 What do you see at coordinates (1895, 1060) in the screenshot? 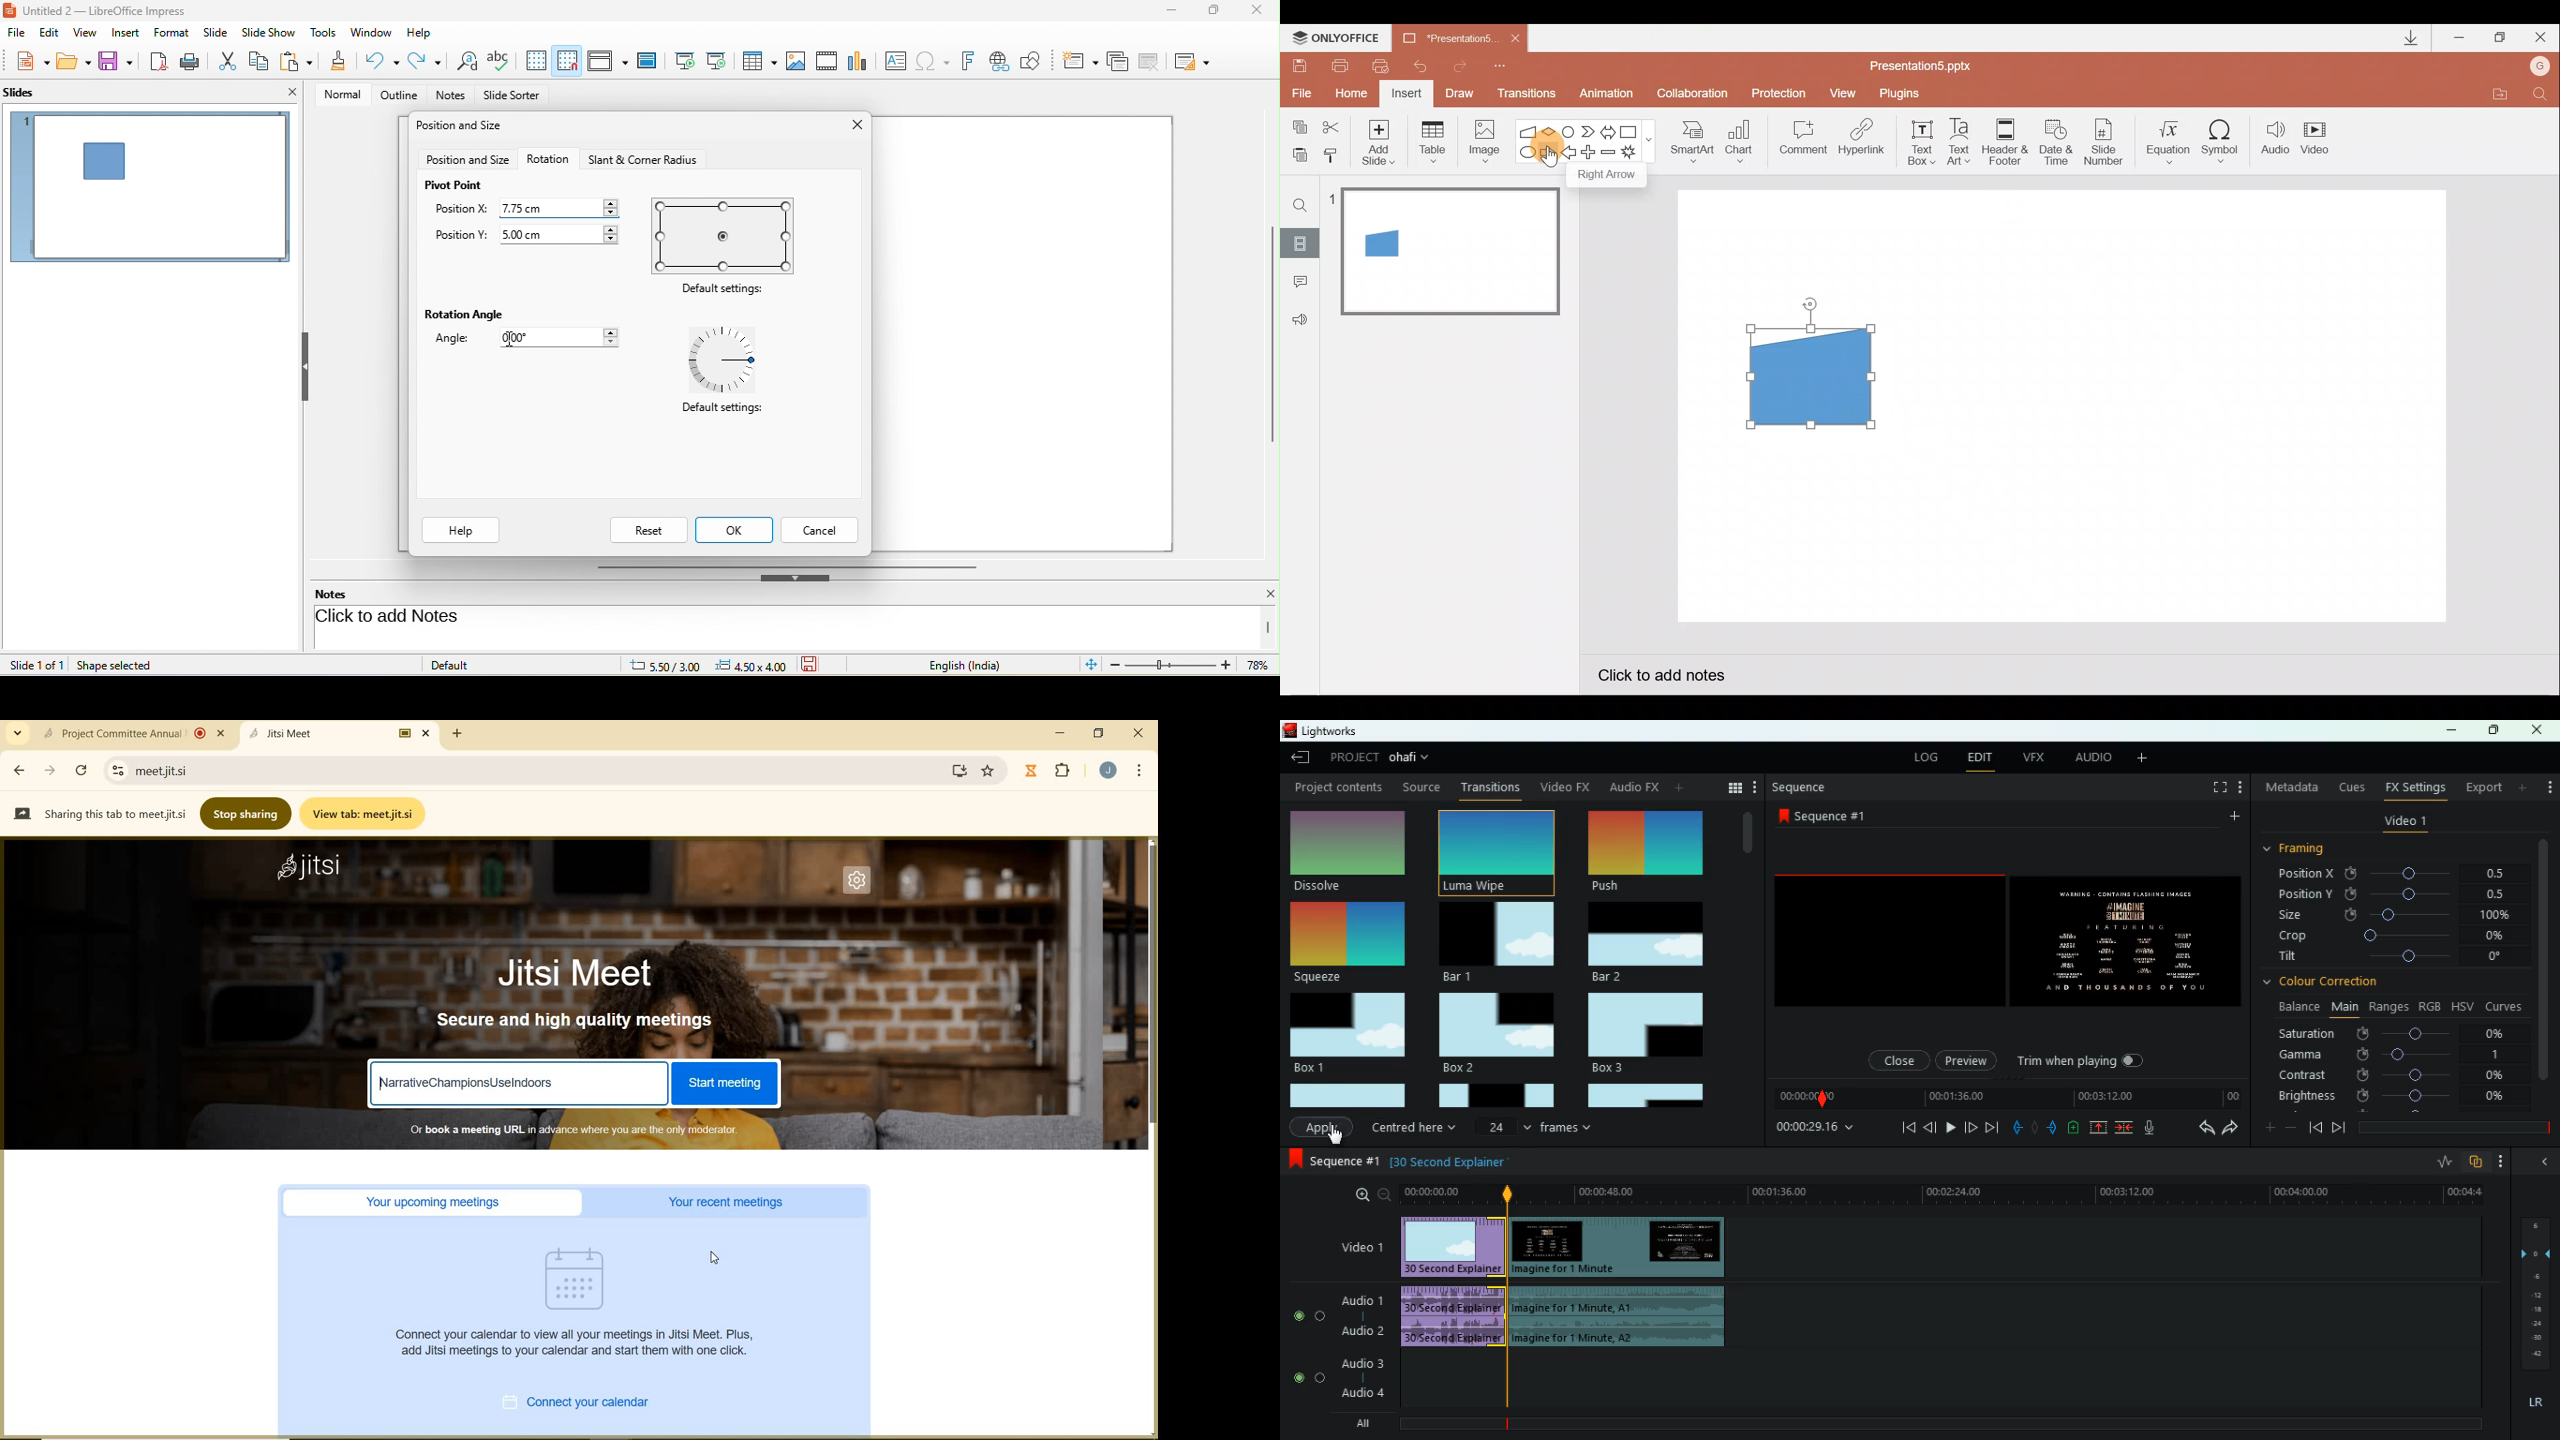
I see `close` at bounding box center [1895, 1060].